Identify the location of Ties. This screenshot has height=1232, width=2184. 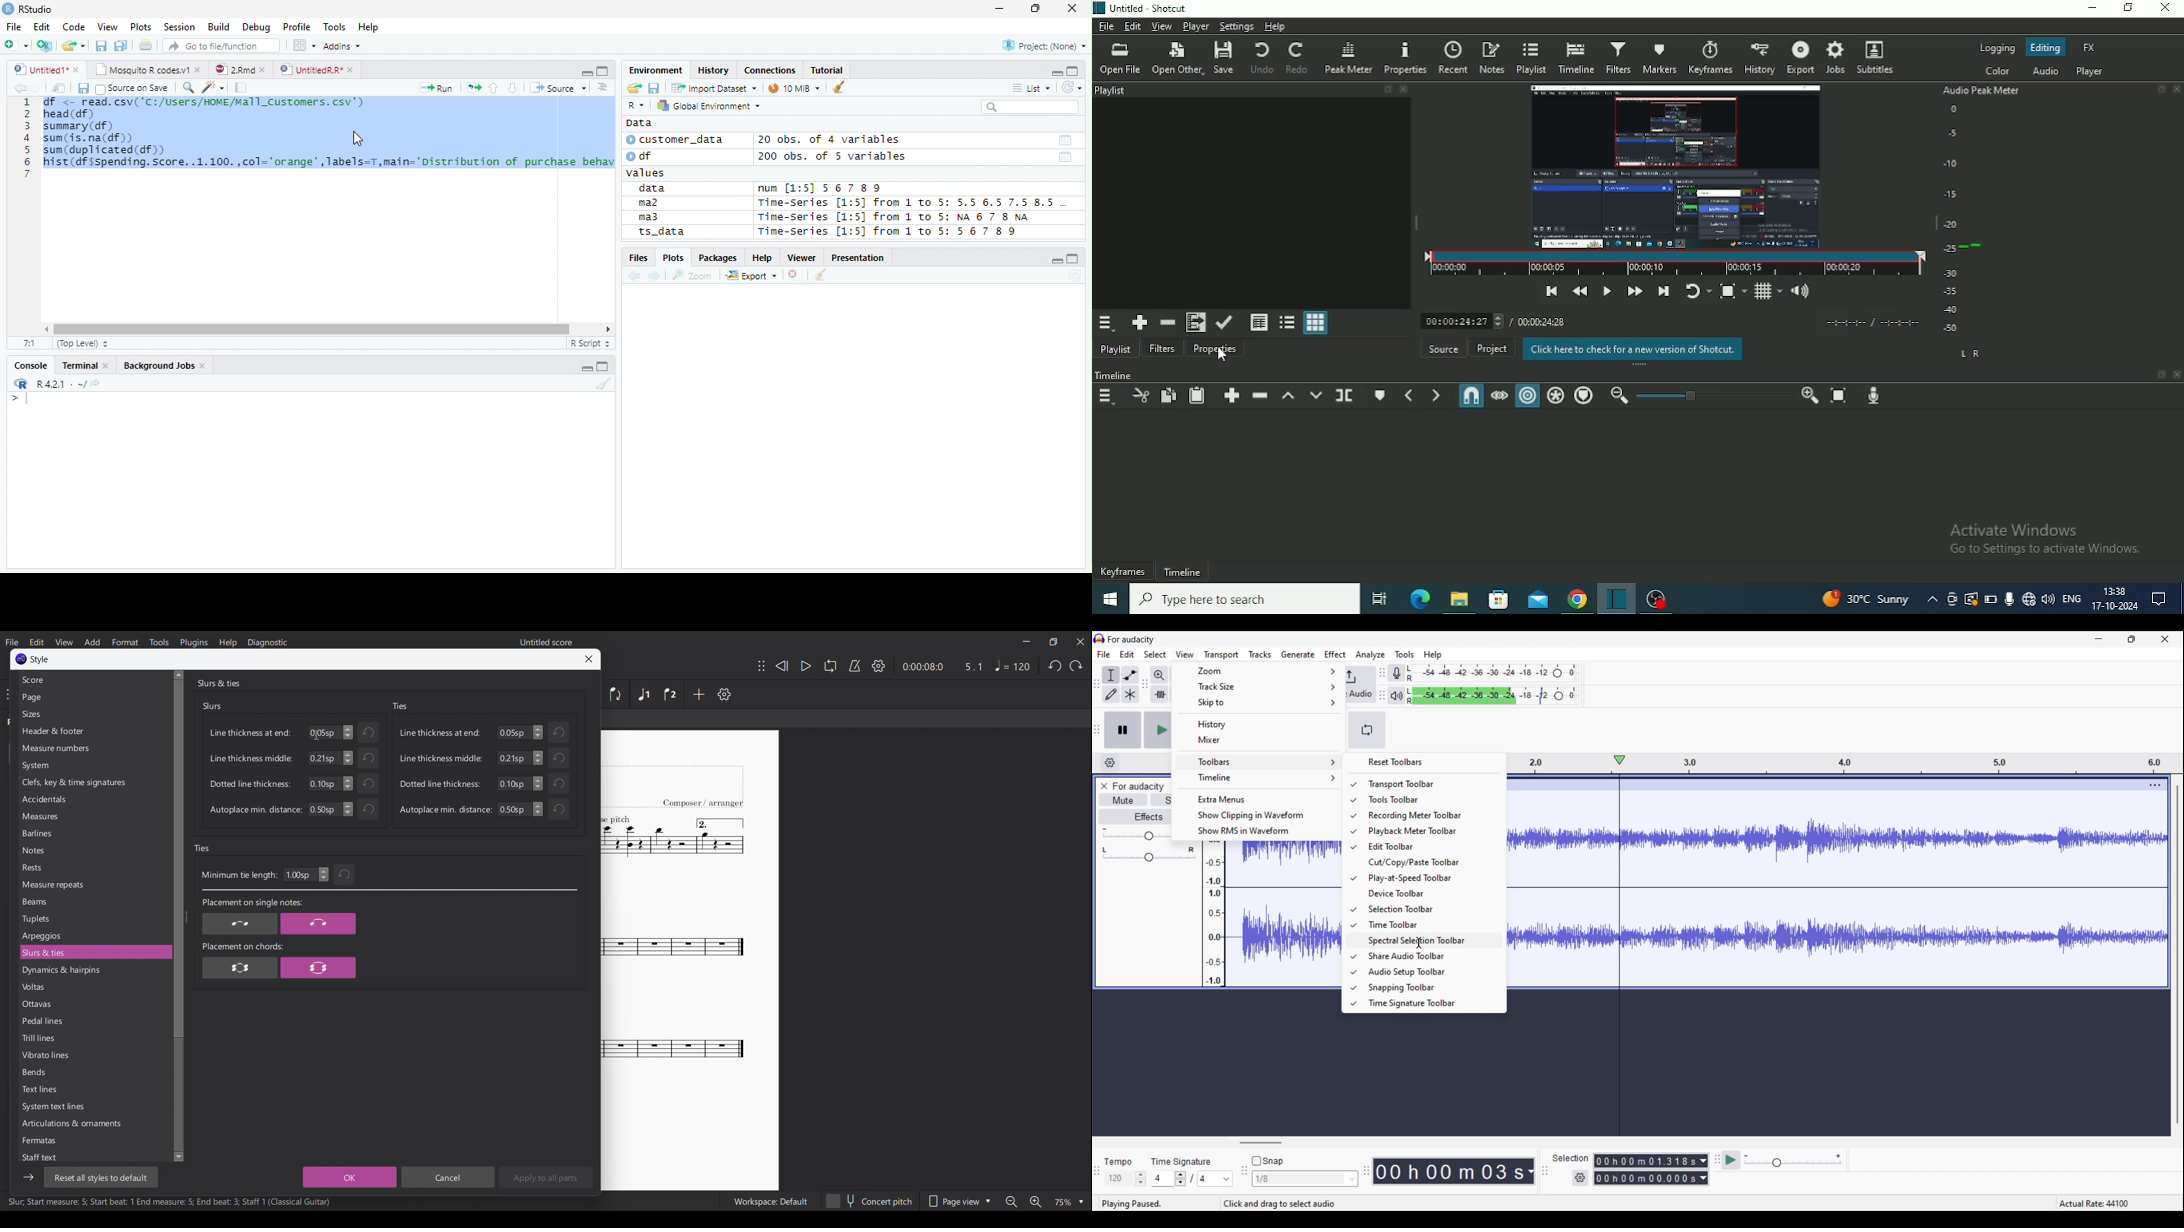
(400, 706).